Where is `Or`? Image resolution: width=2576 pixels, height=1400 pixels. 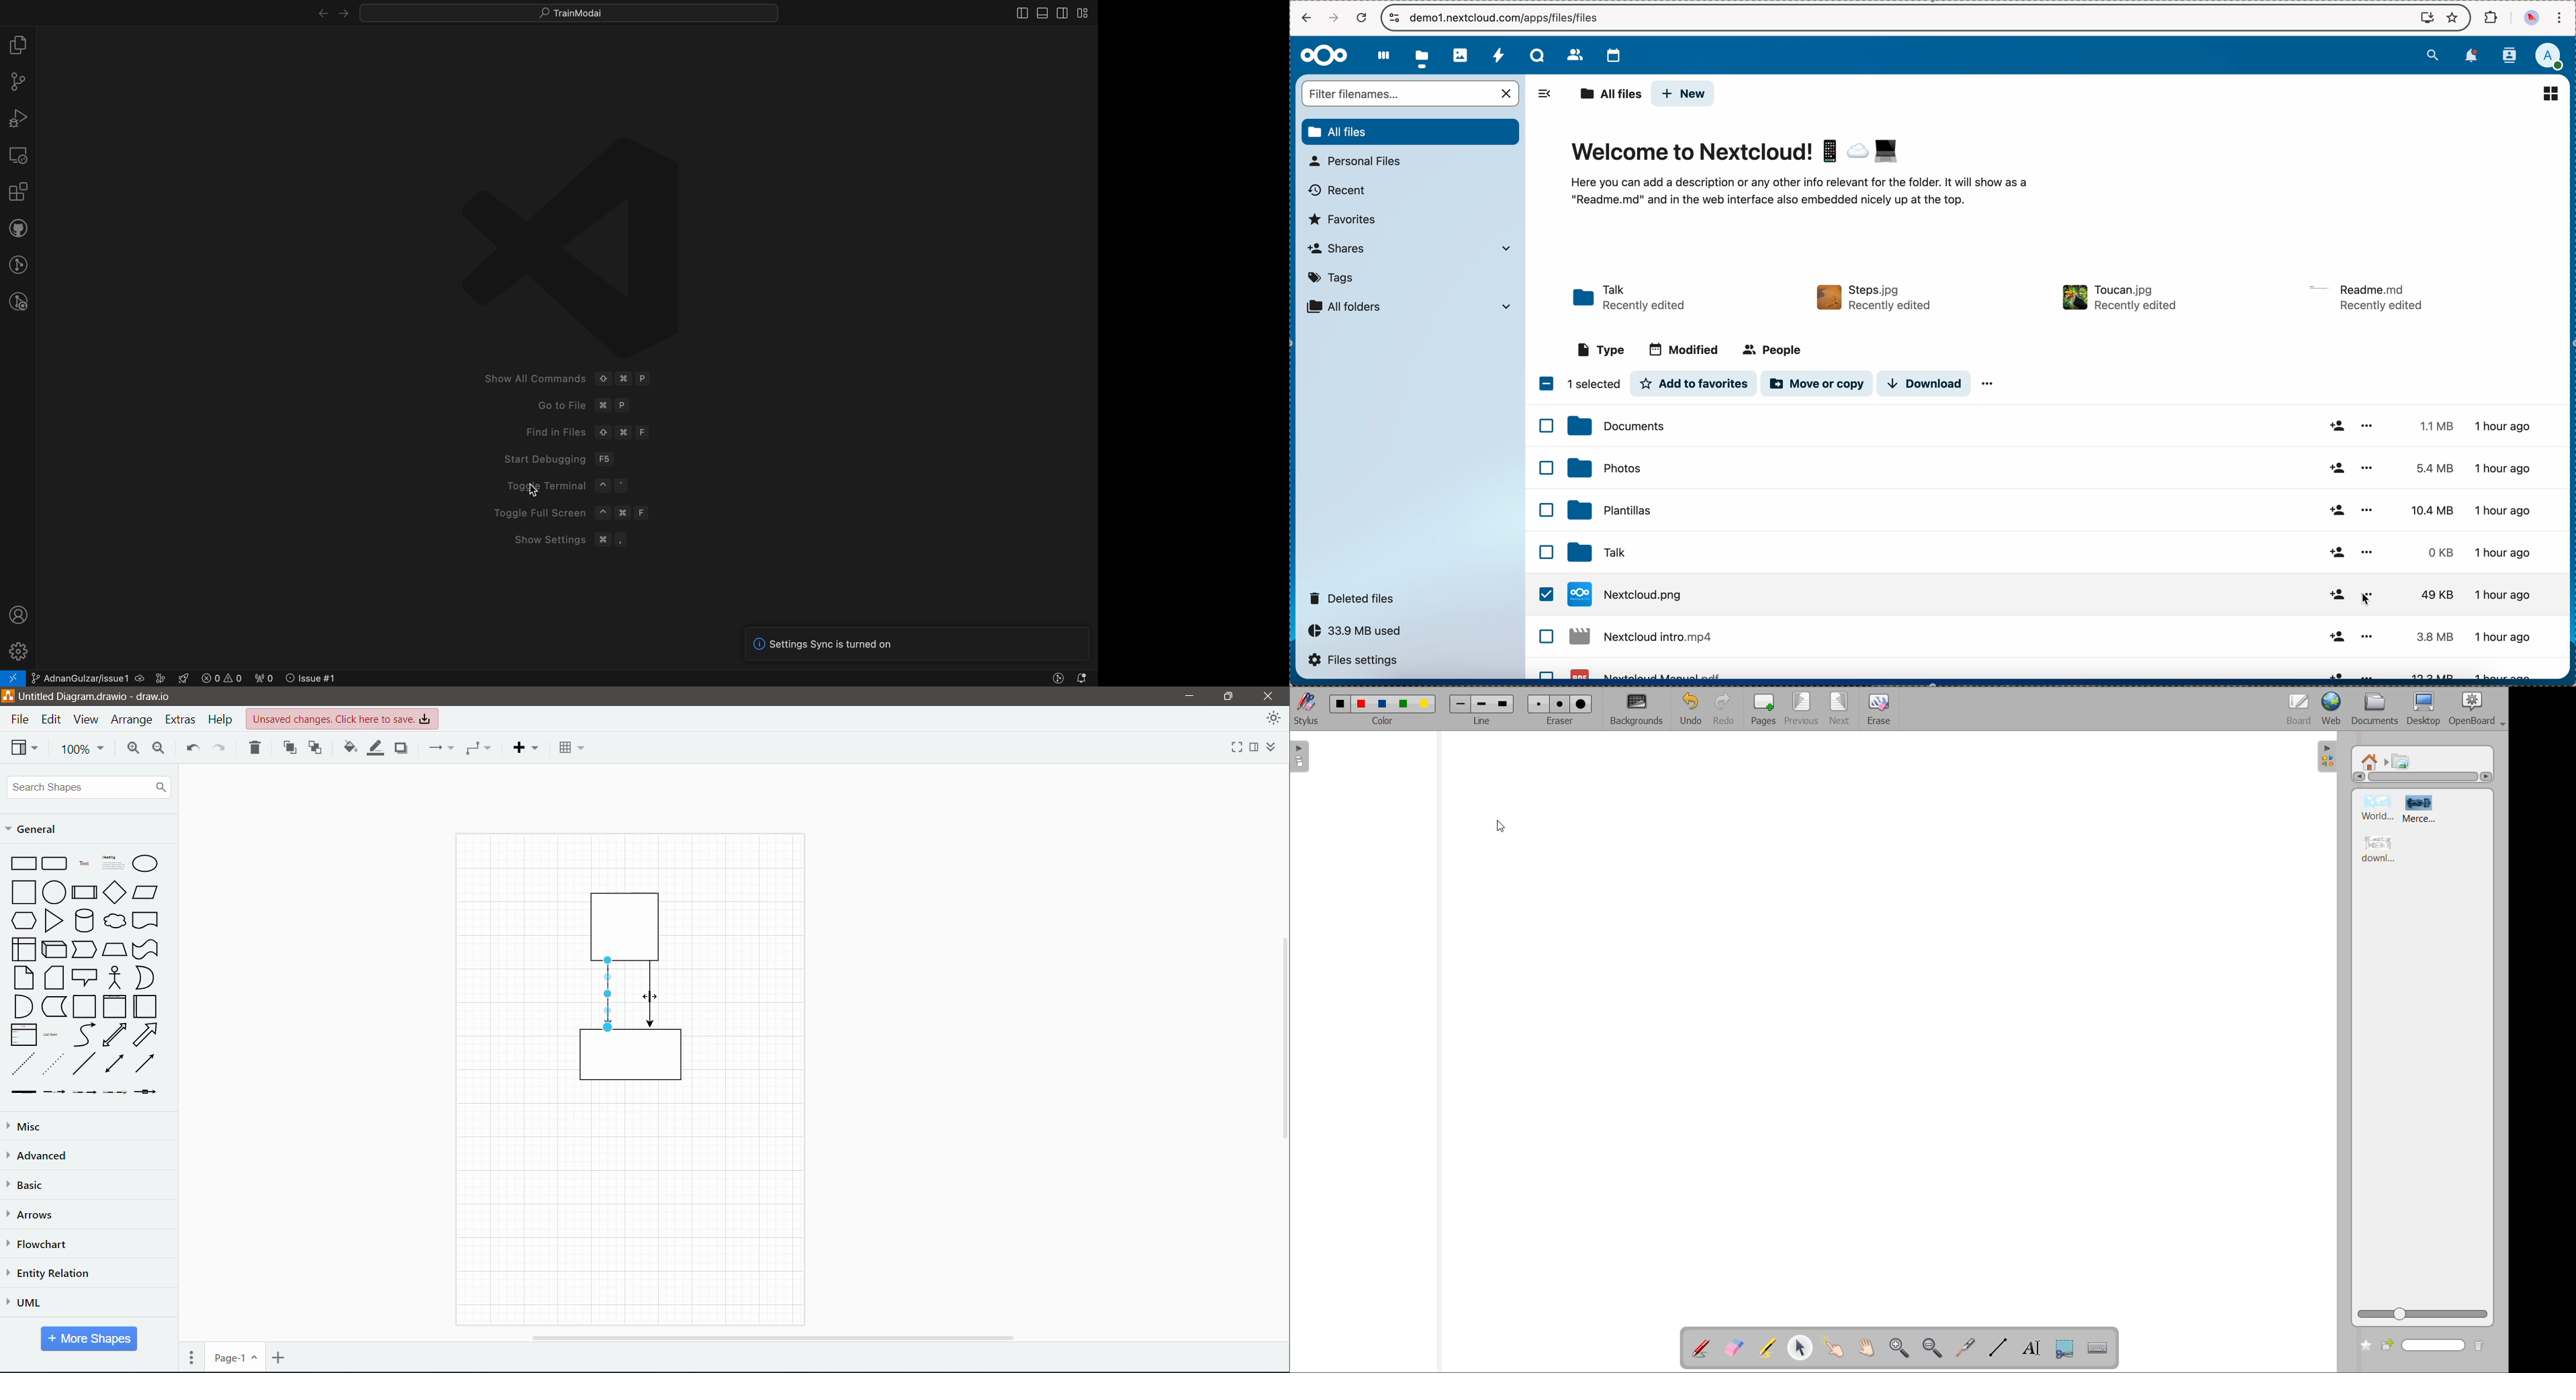
Or is located at coordinates (144, 977).